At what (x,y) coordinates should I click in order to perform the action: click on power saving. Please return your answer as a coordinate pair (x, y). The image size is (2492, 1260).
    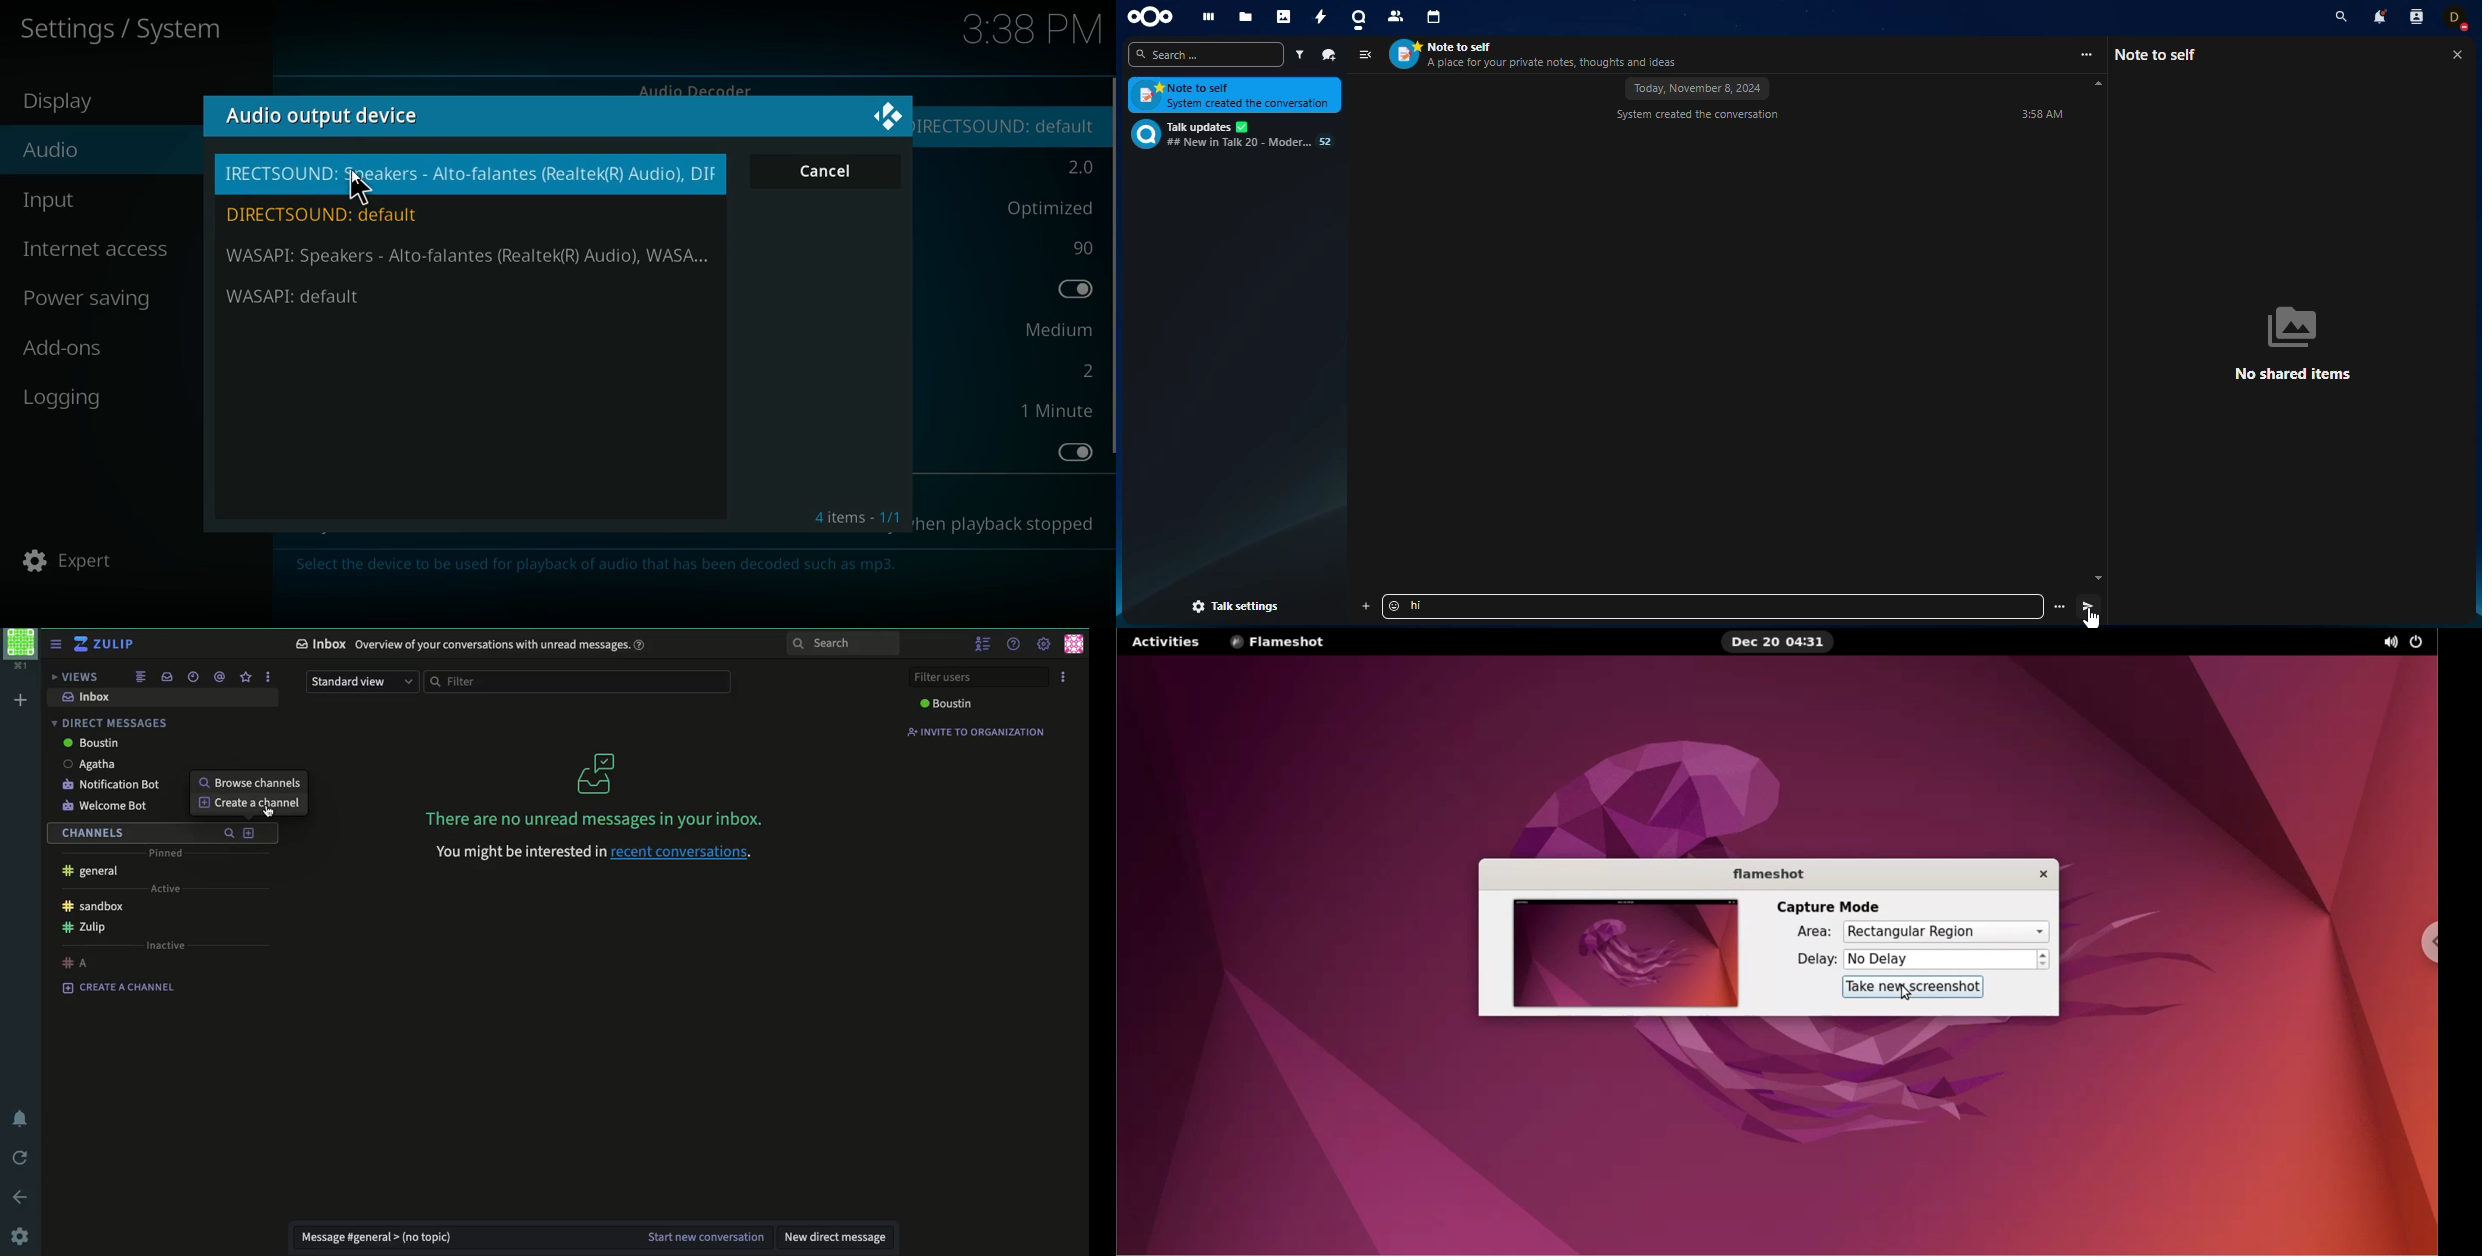
    Looking at the image, I should click on (90, 301).